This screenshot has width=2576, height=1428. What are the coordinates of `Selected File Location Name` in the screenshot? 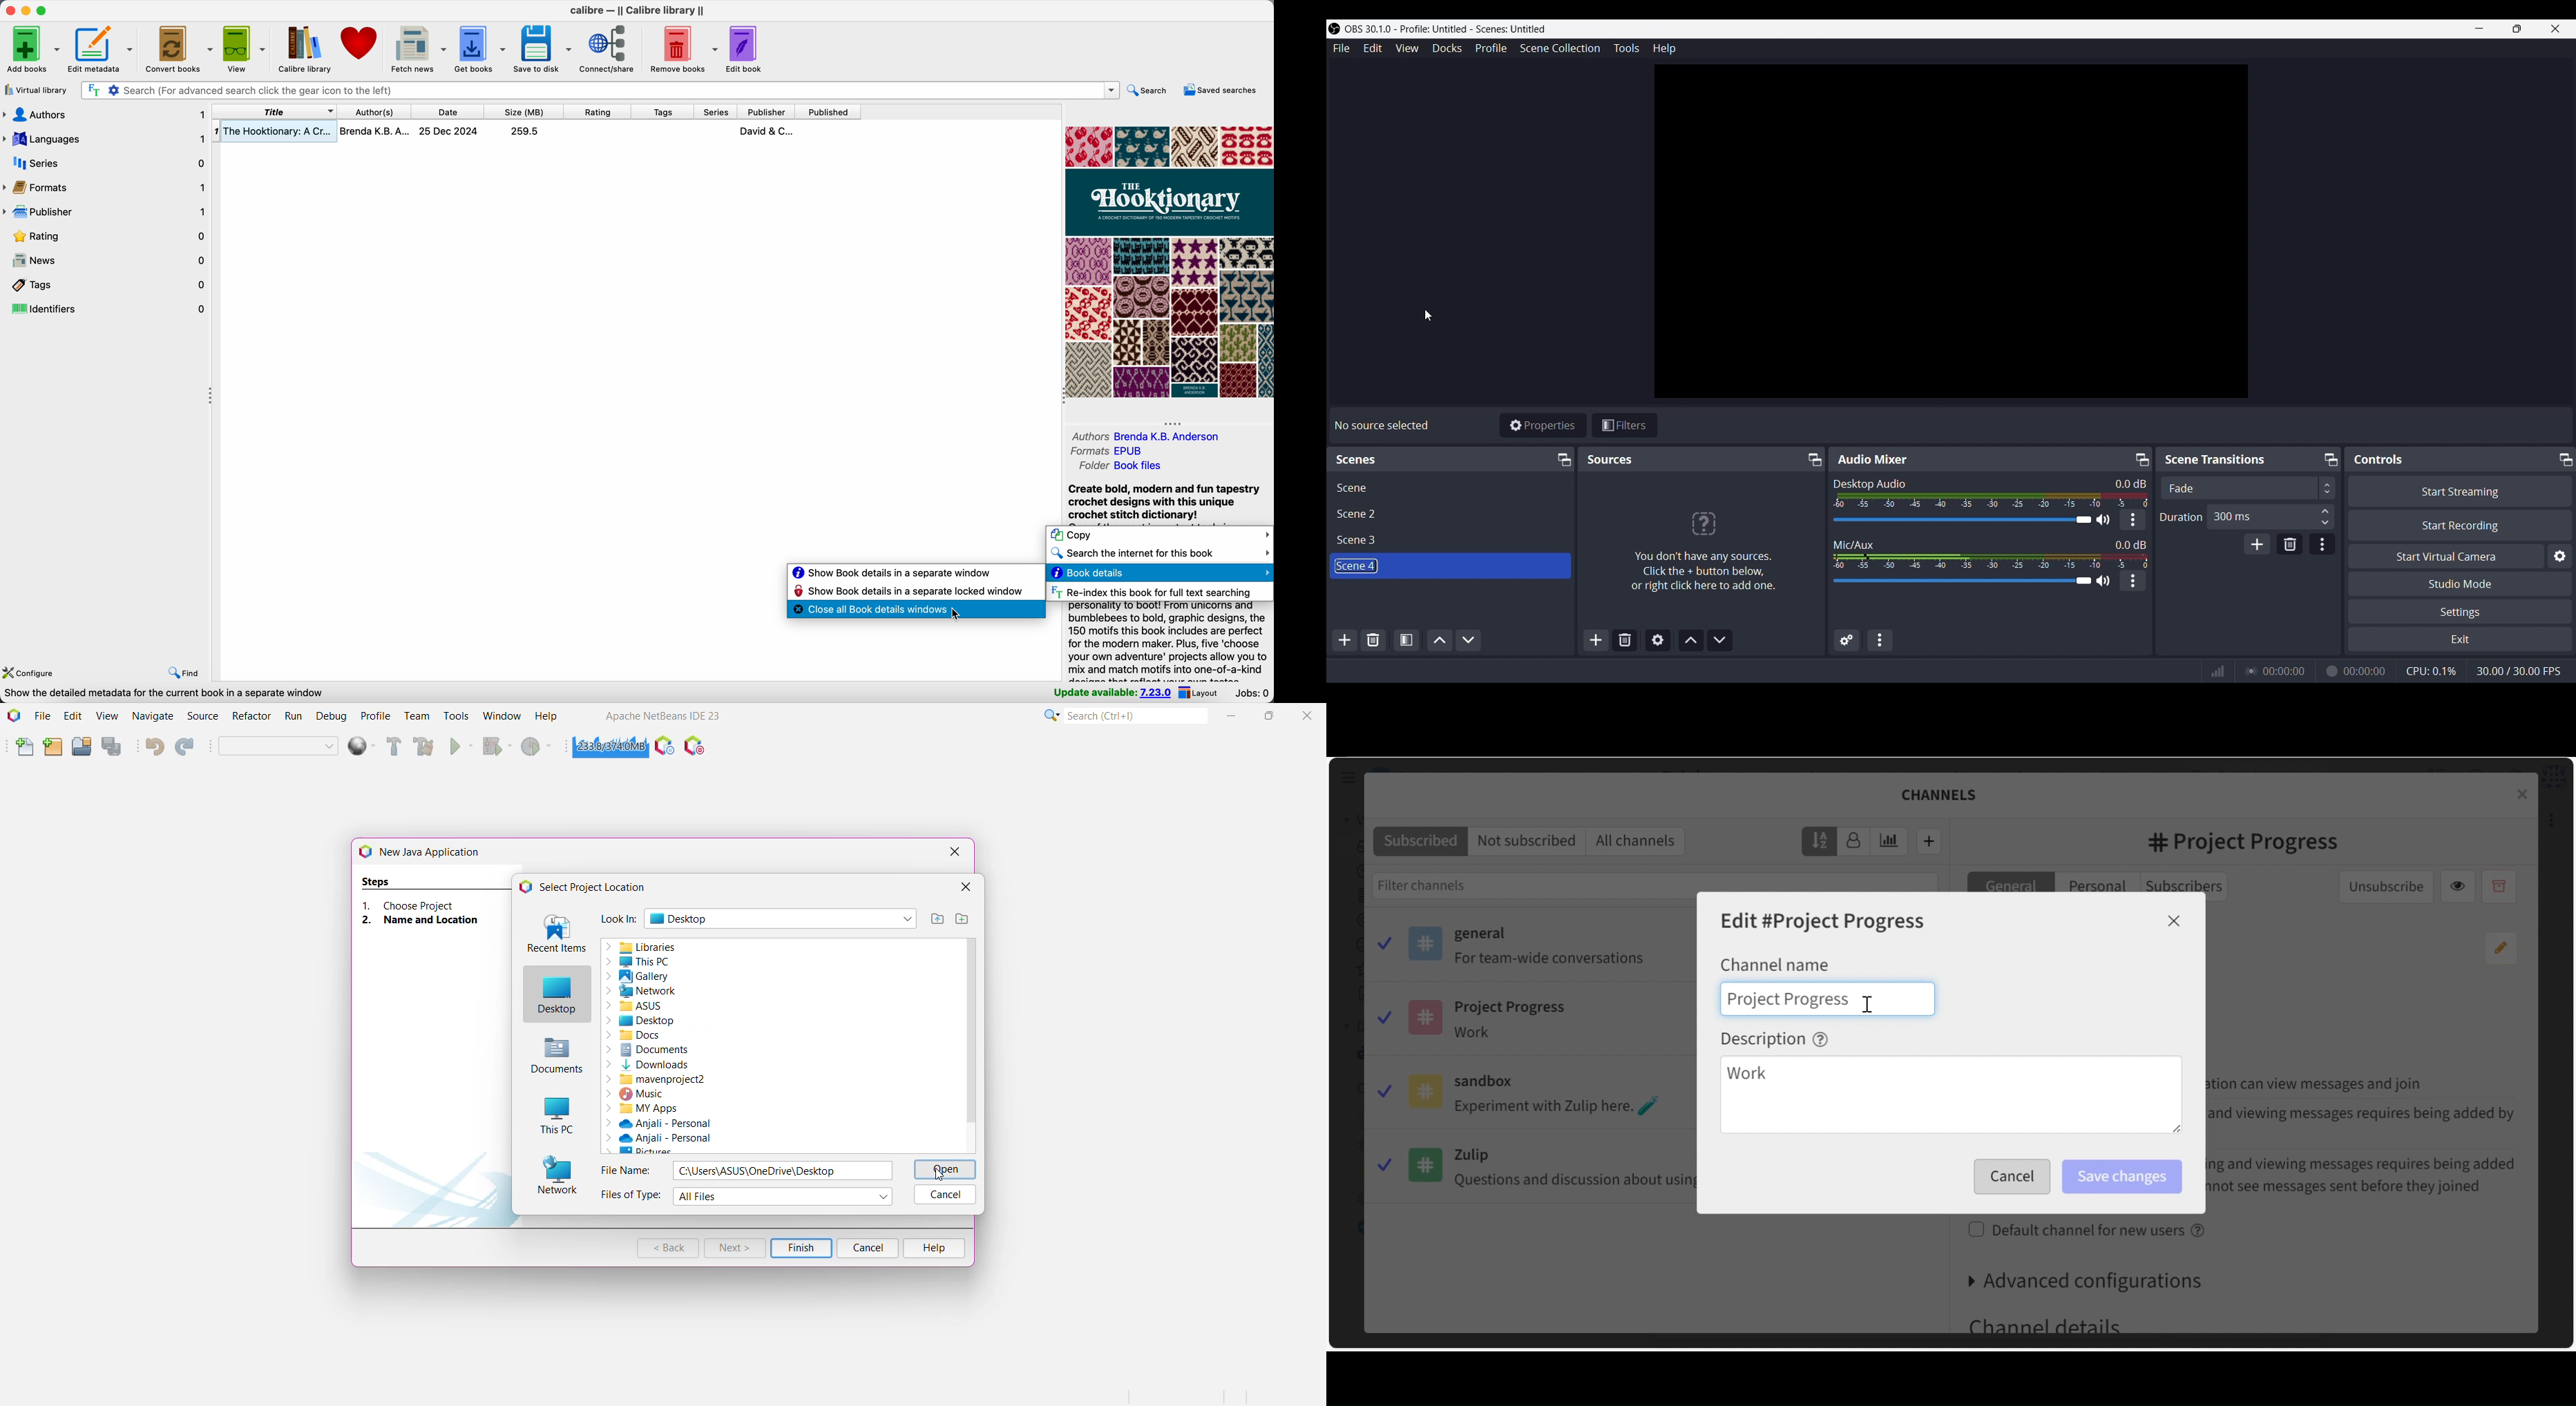 It's located at (783, 1171).